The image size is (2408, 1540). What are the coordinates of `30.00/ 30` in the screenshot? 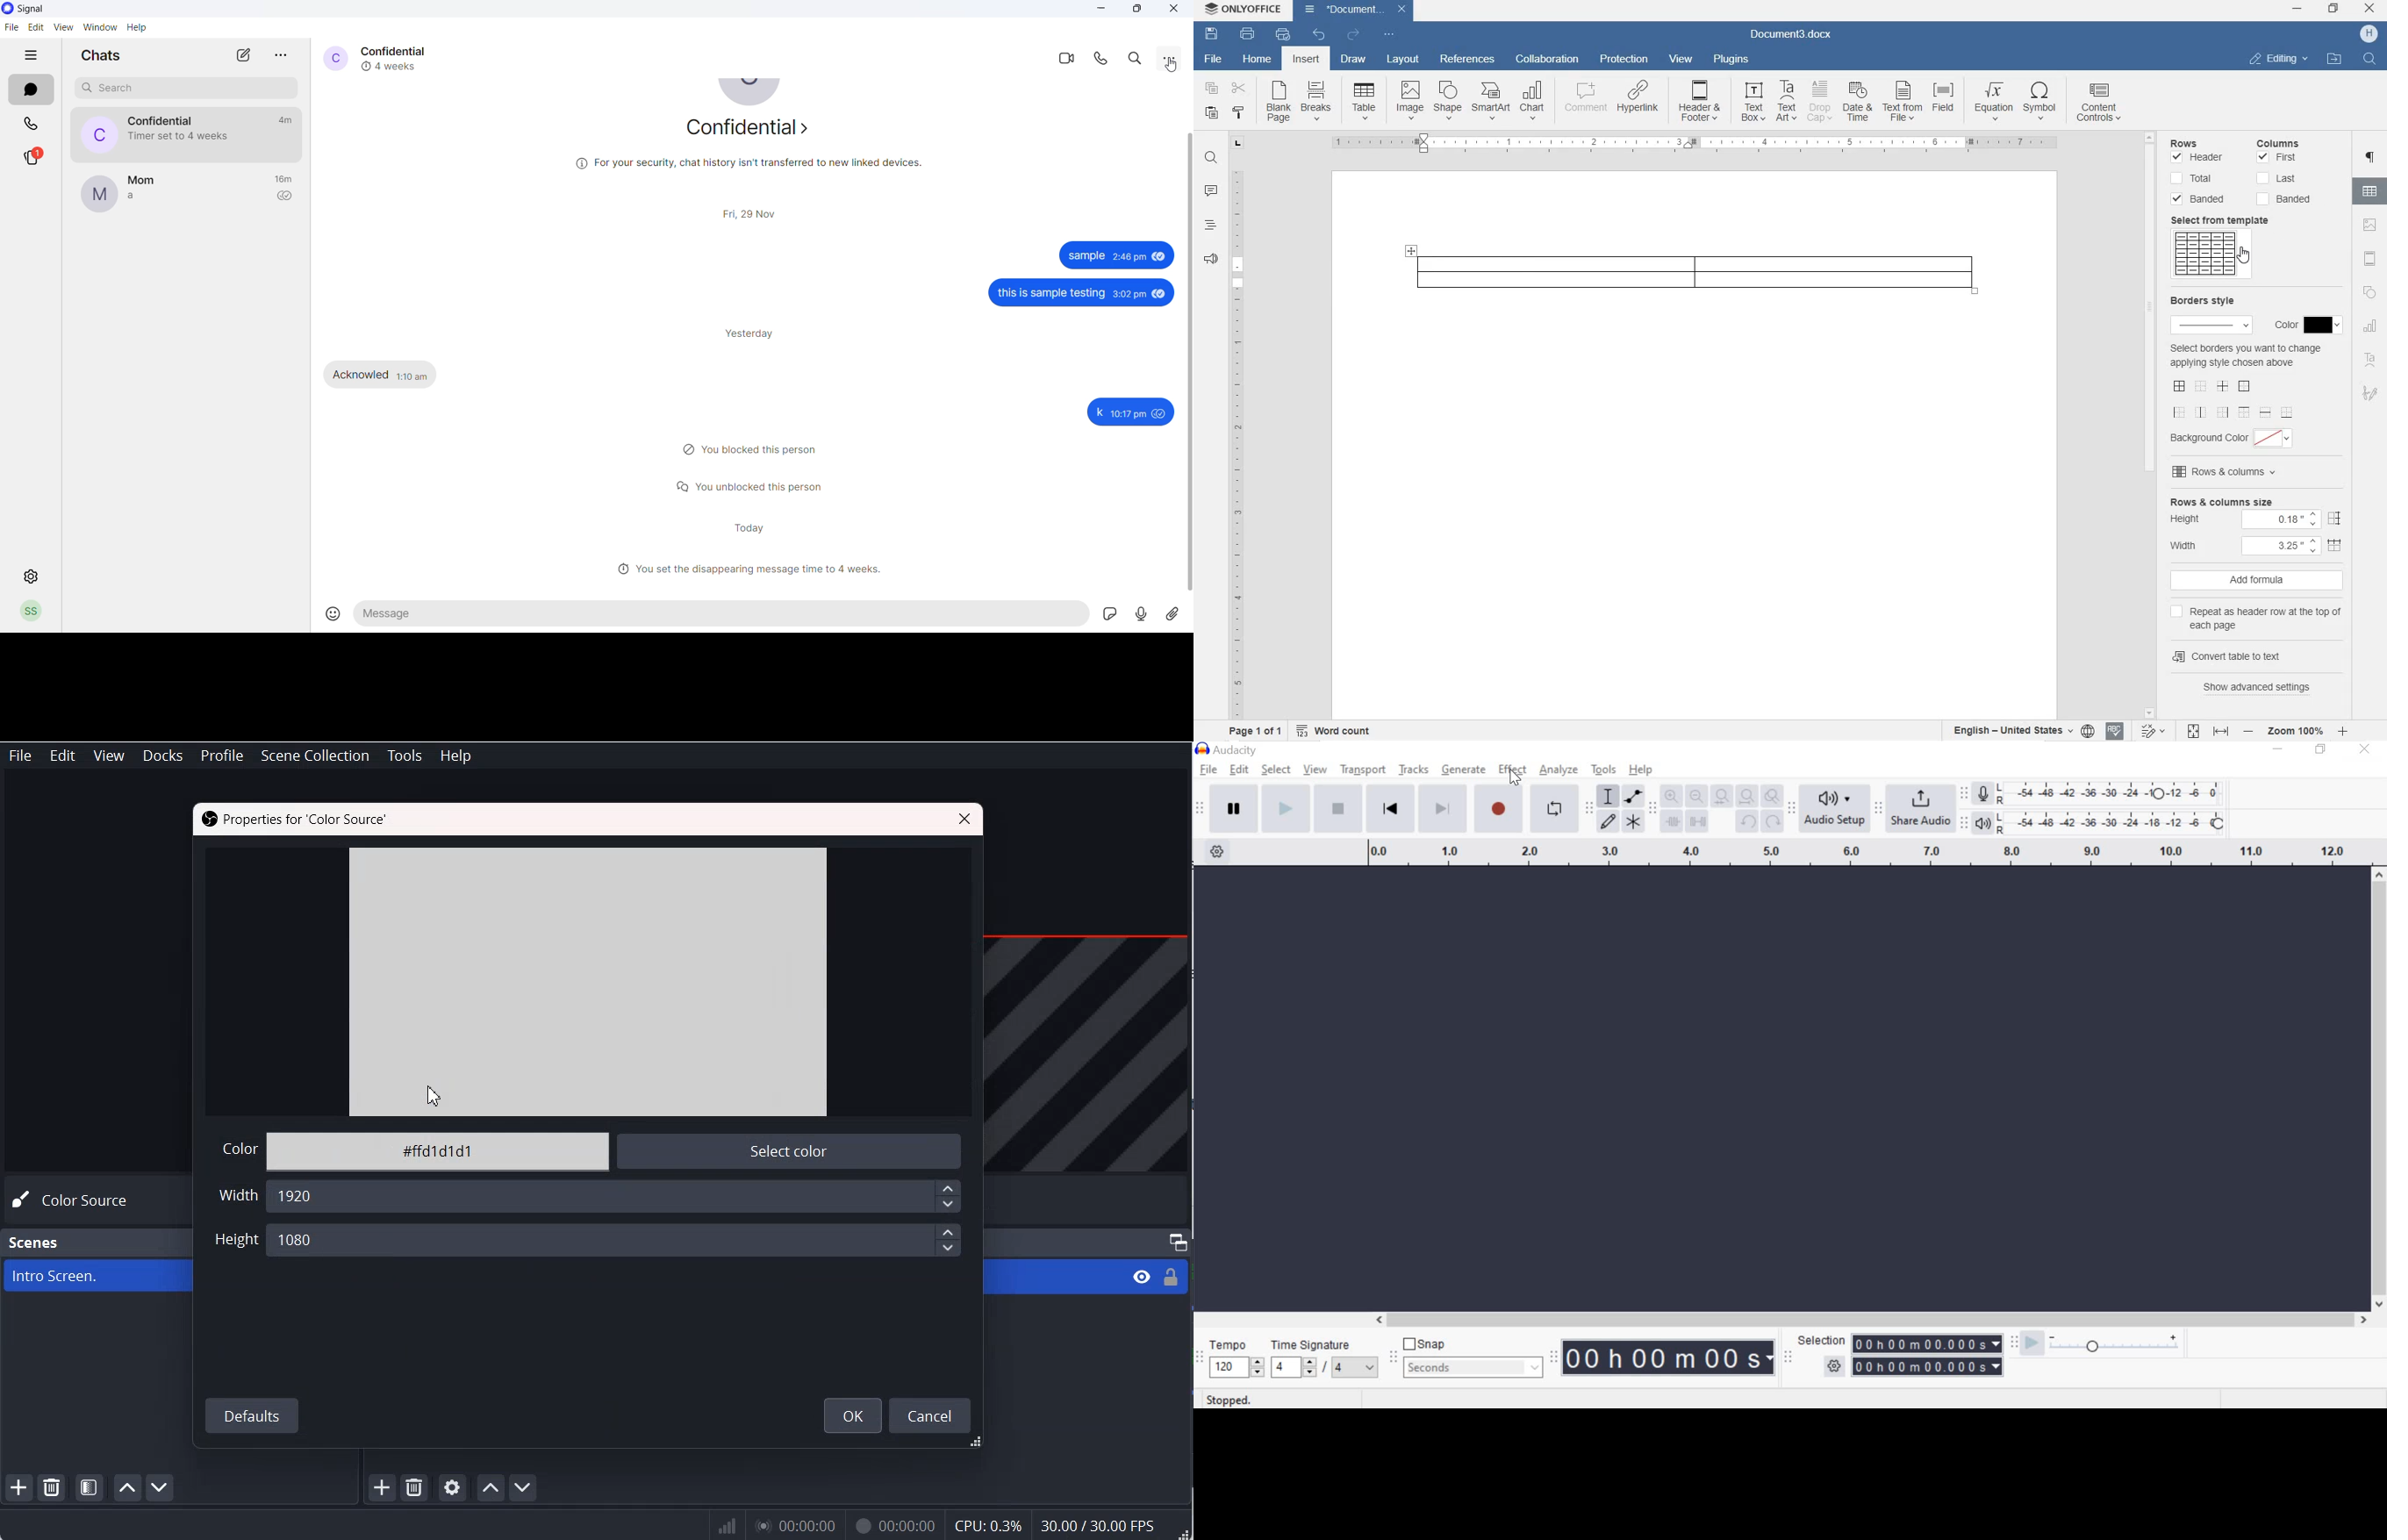 It's located at (1100, 1527).